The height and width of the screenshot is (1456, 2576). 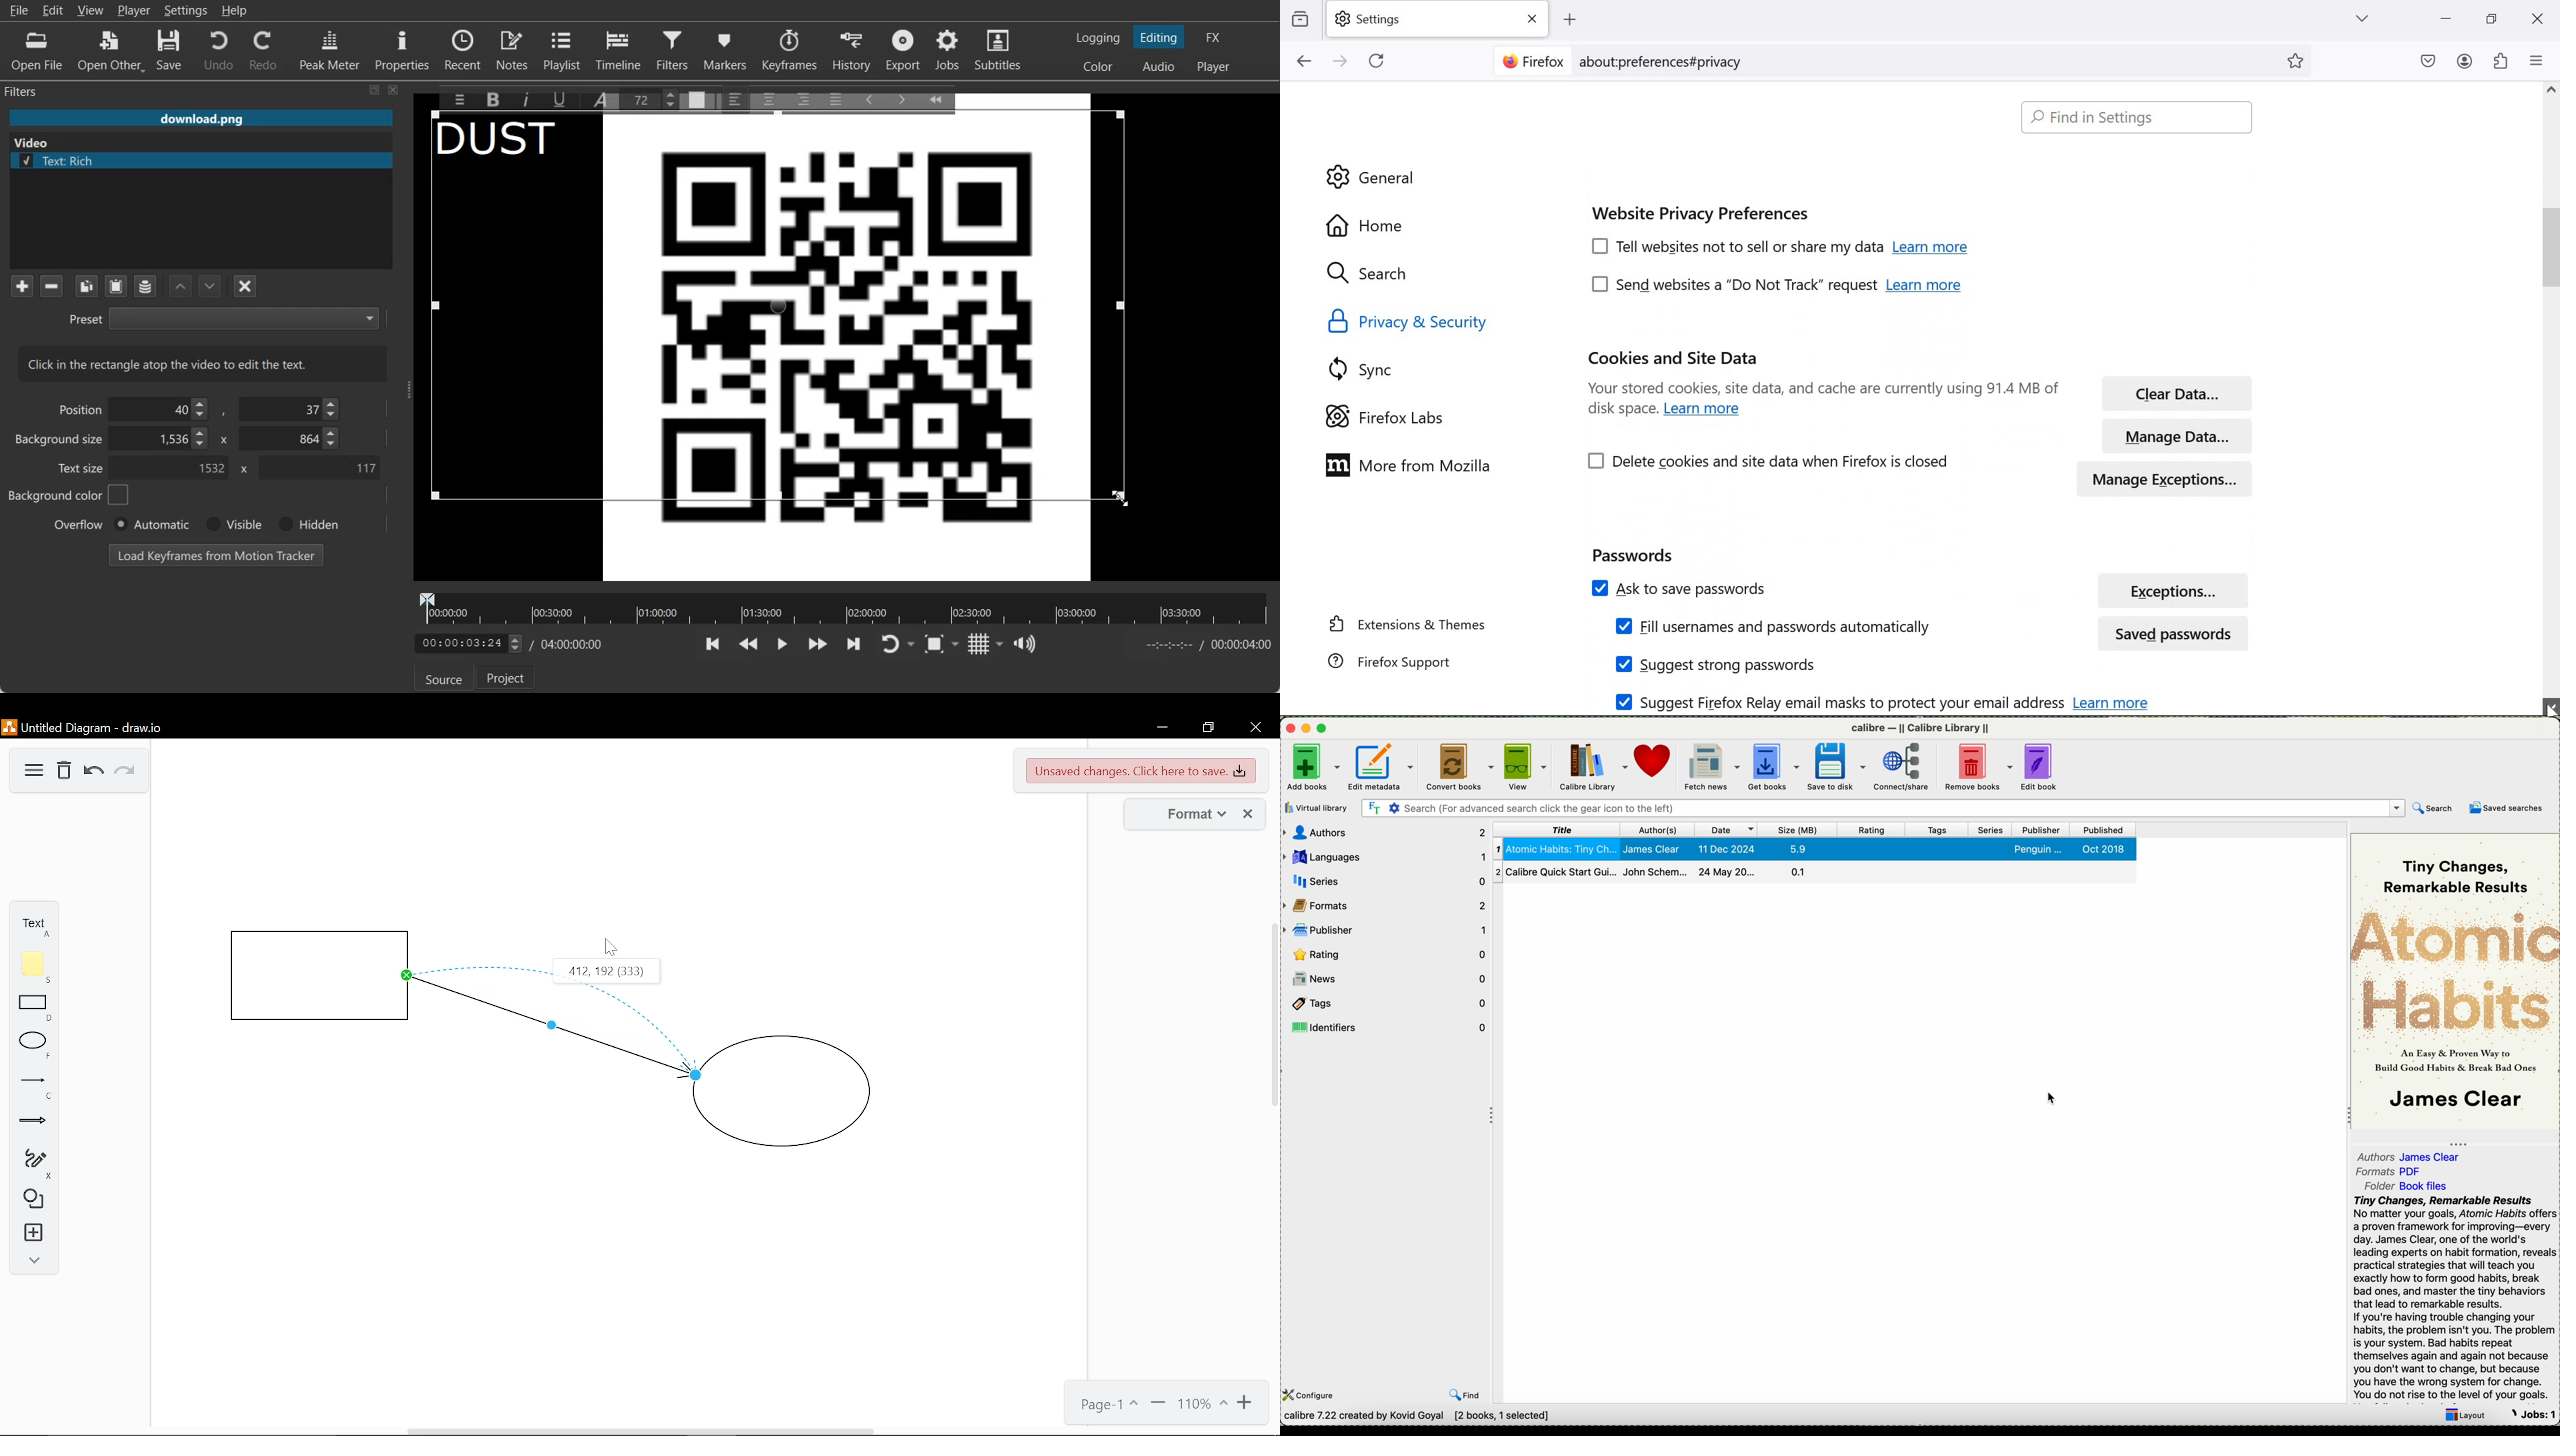 I want to click on Arrow, so click(x=30, y=1125).